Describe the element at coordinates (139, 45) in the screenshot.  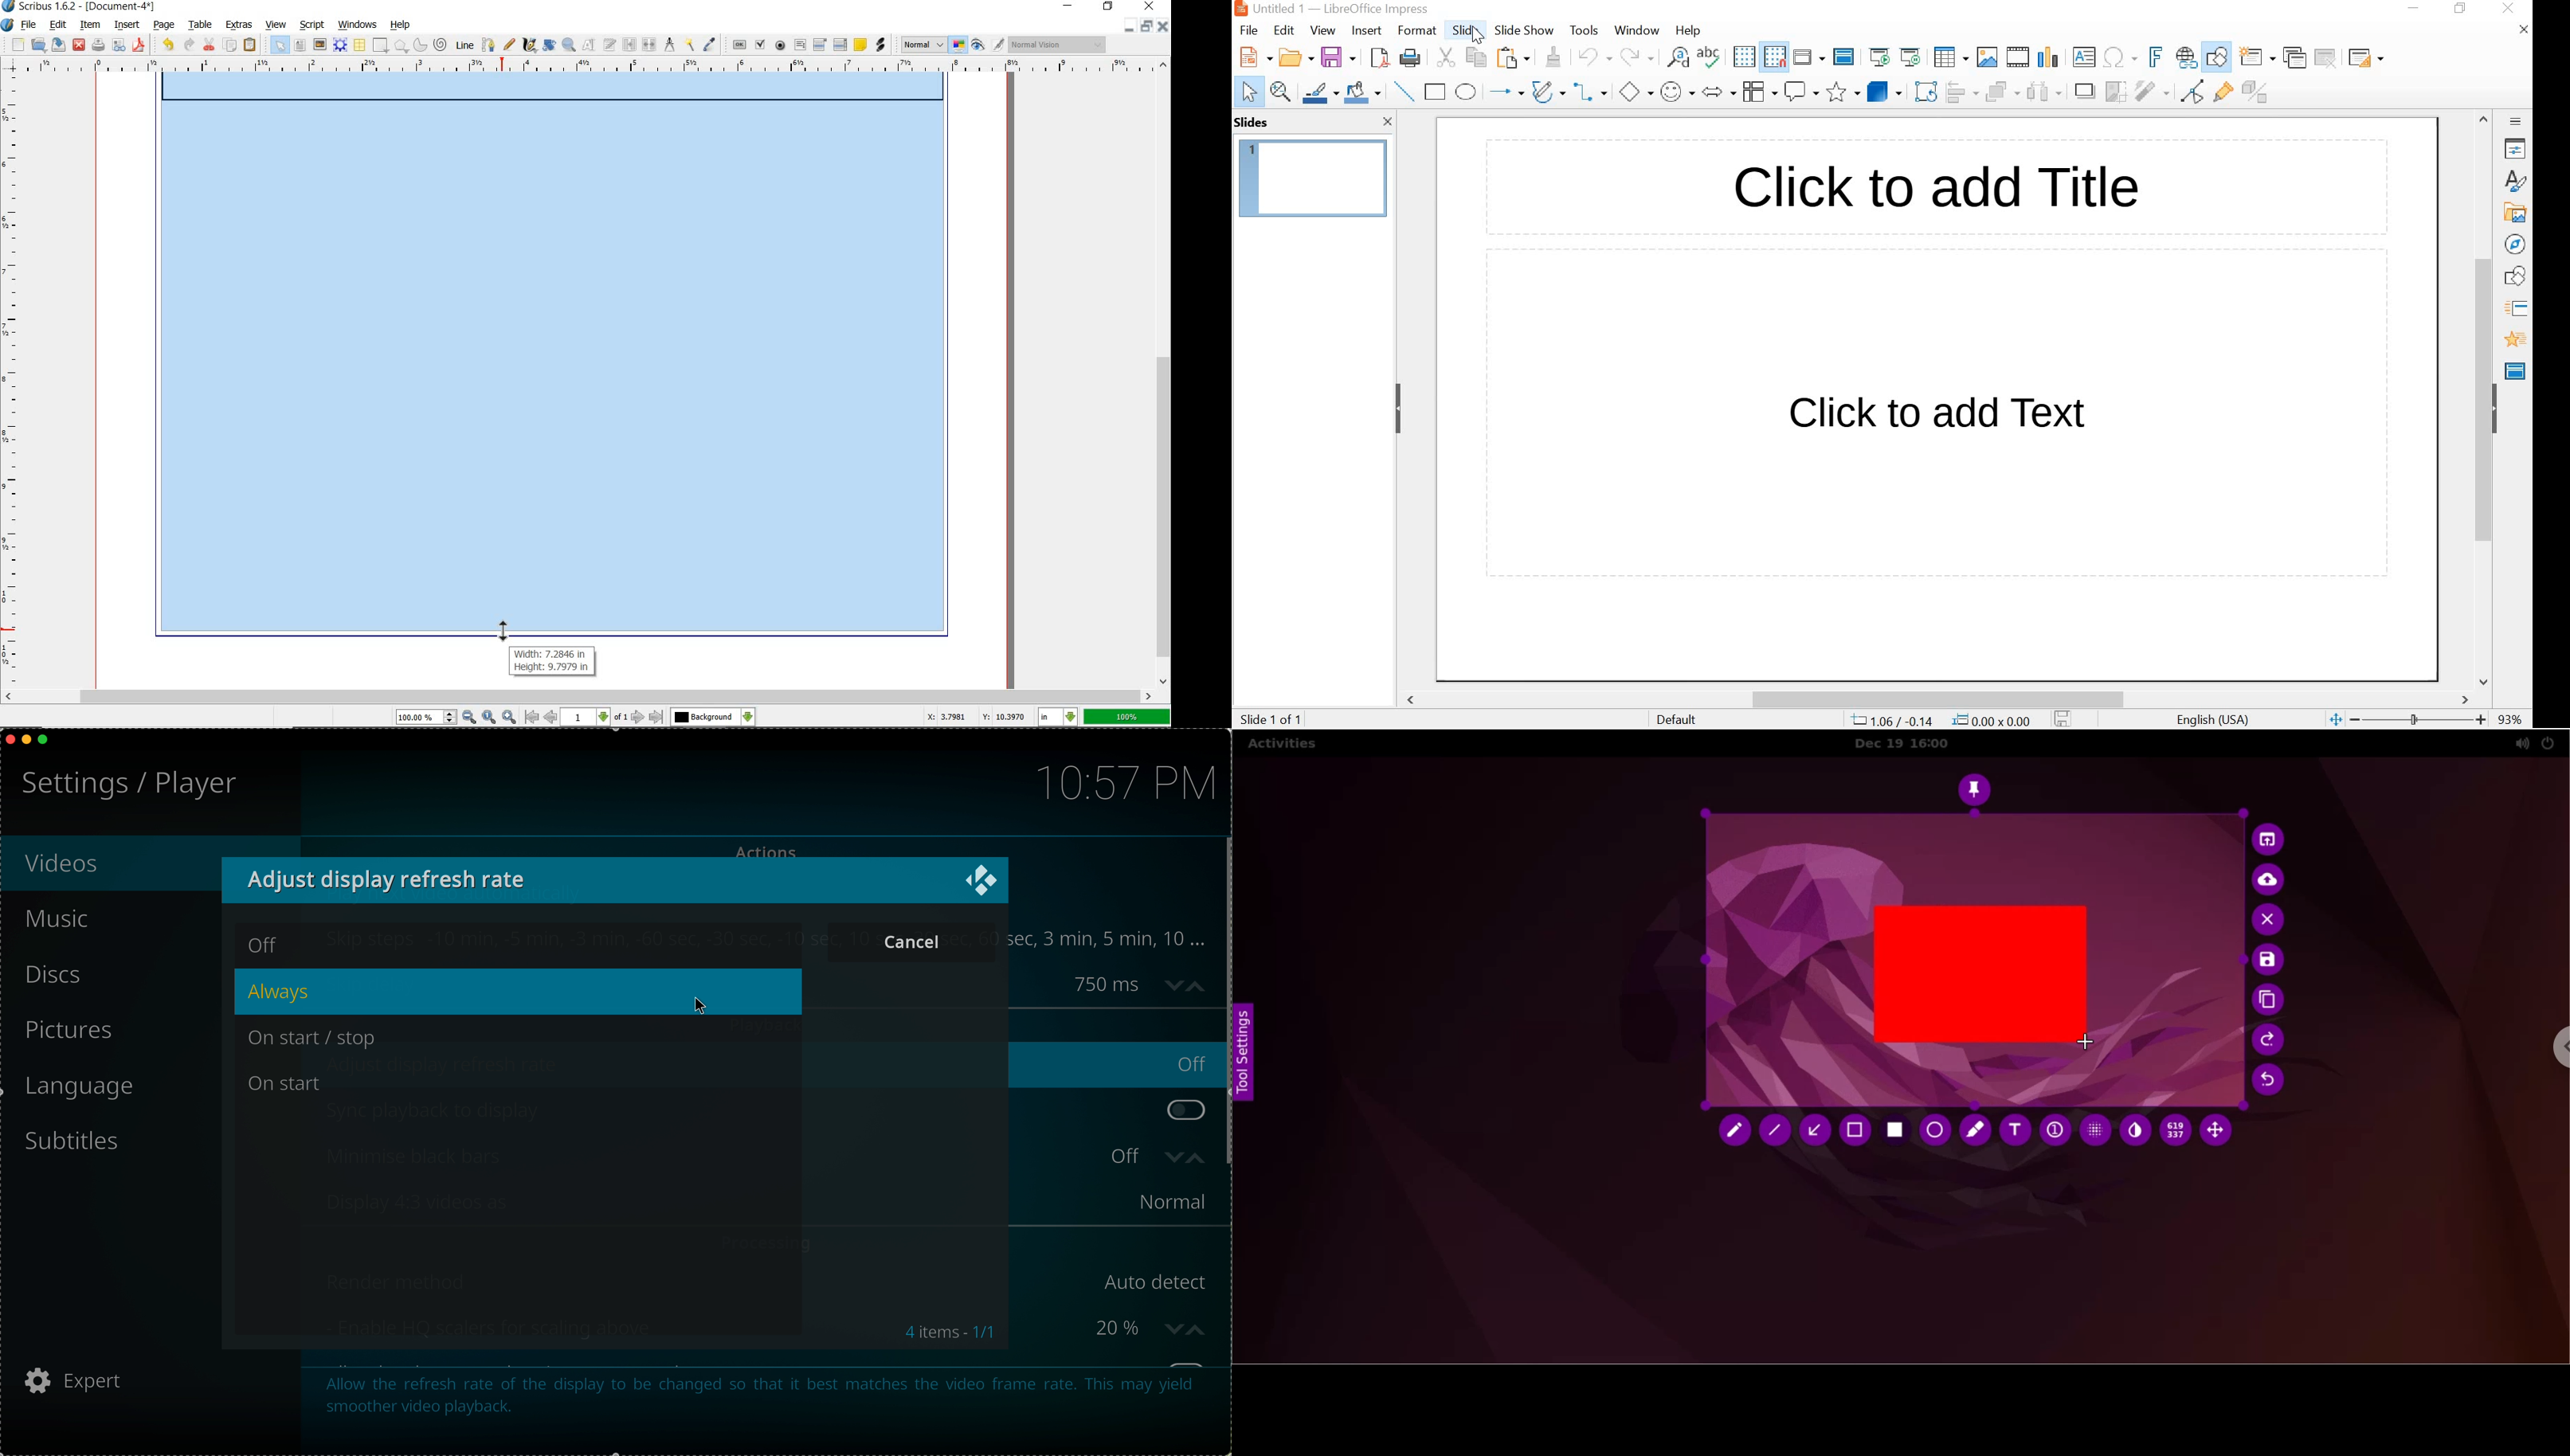
I see `save as pdf` at that location.